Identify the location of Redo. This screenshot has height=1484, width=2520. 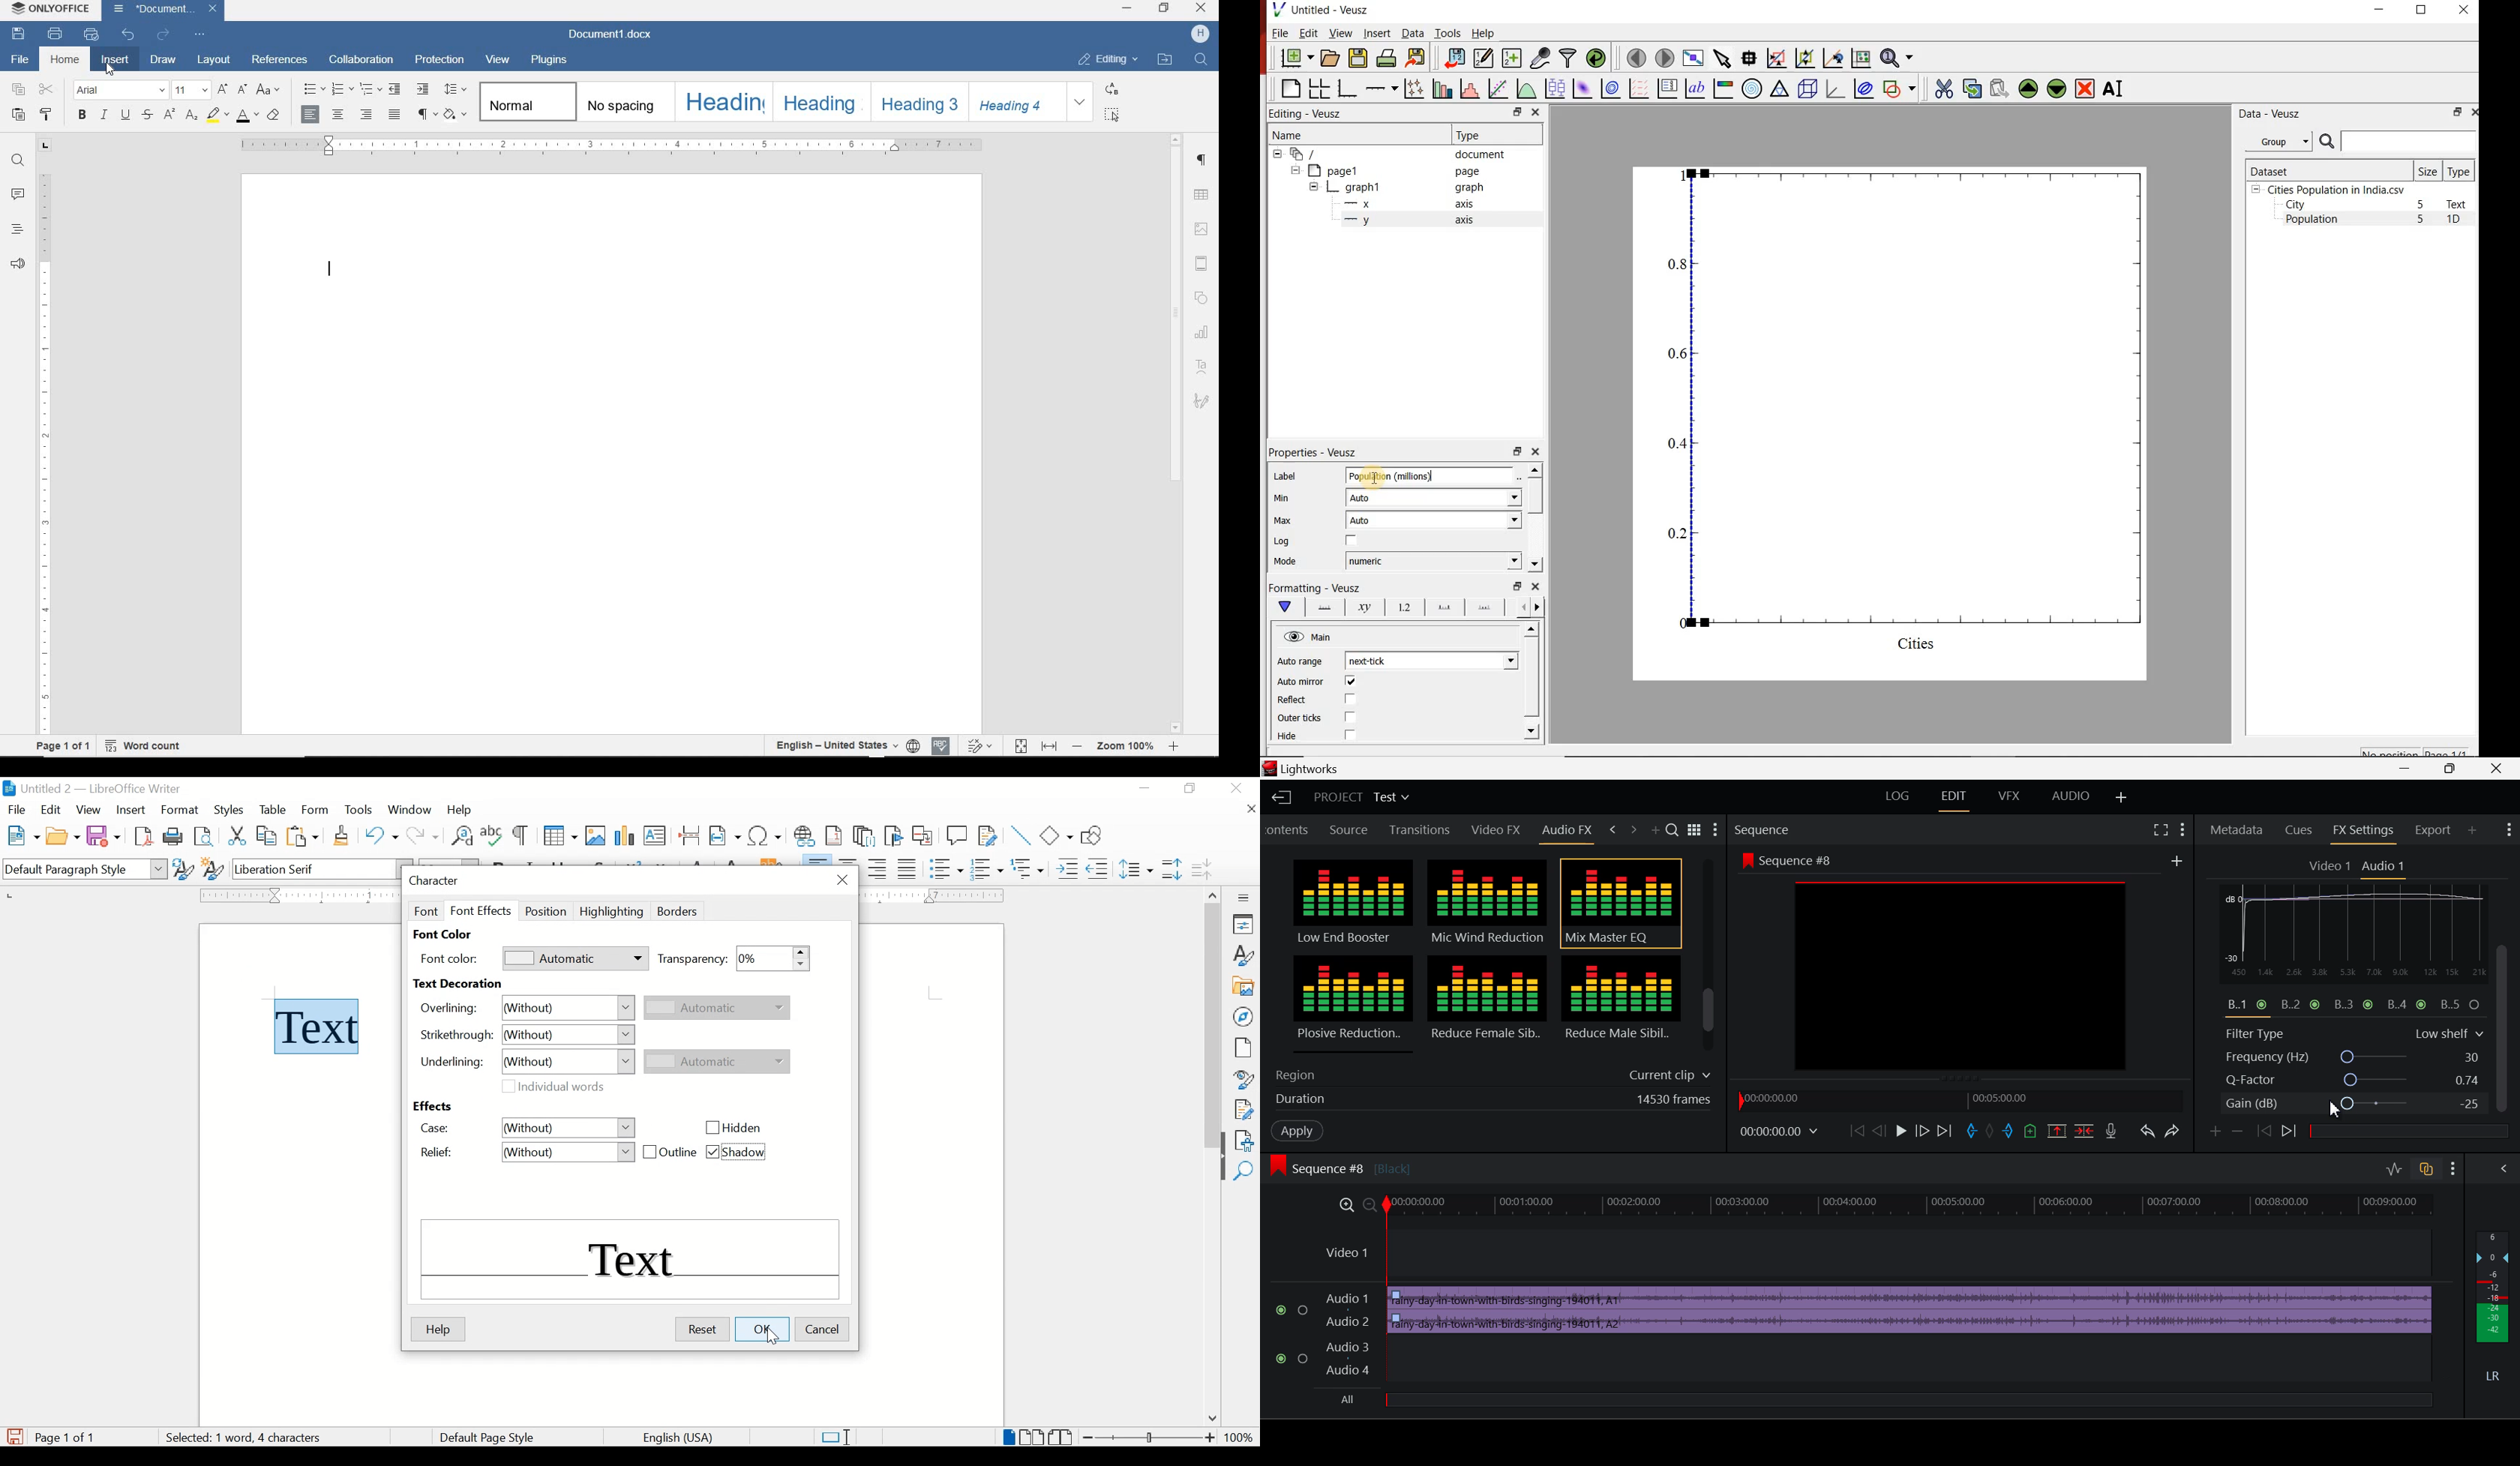
(2176, 1135).